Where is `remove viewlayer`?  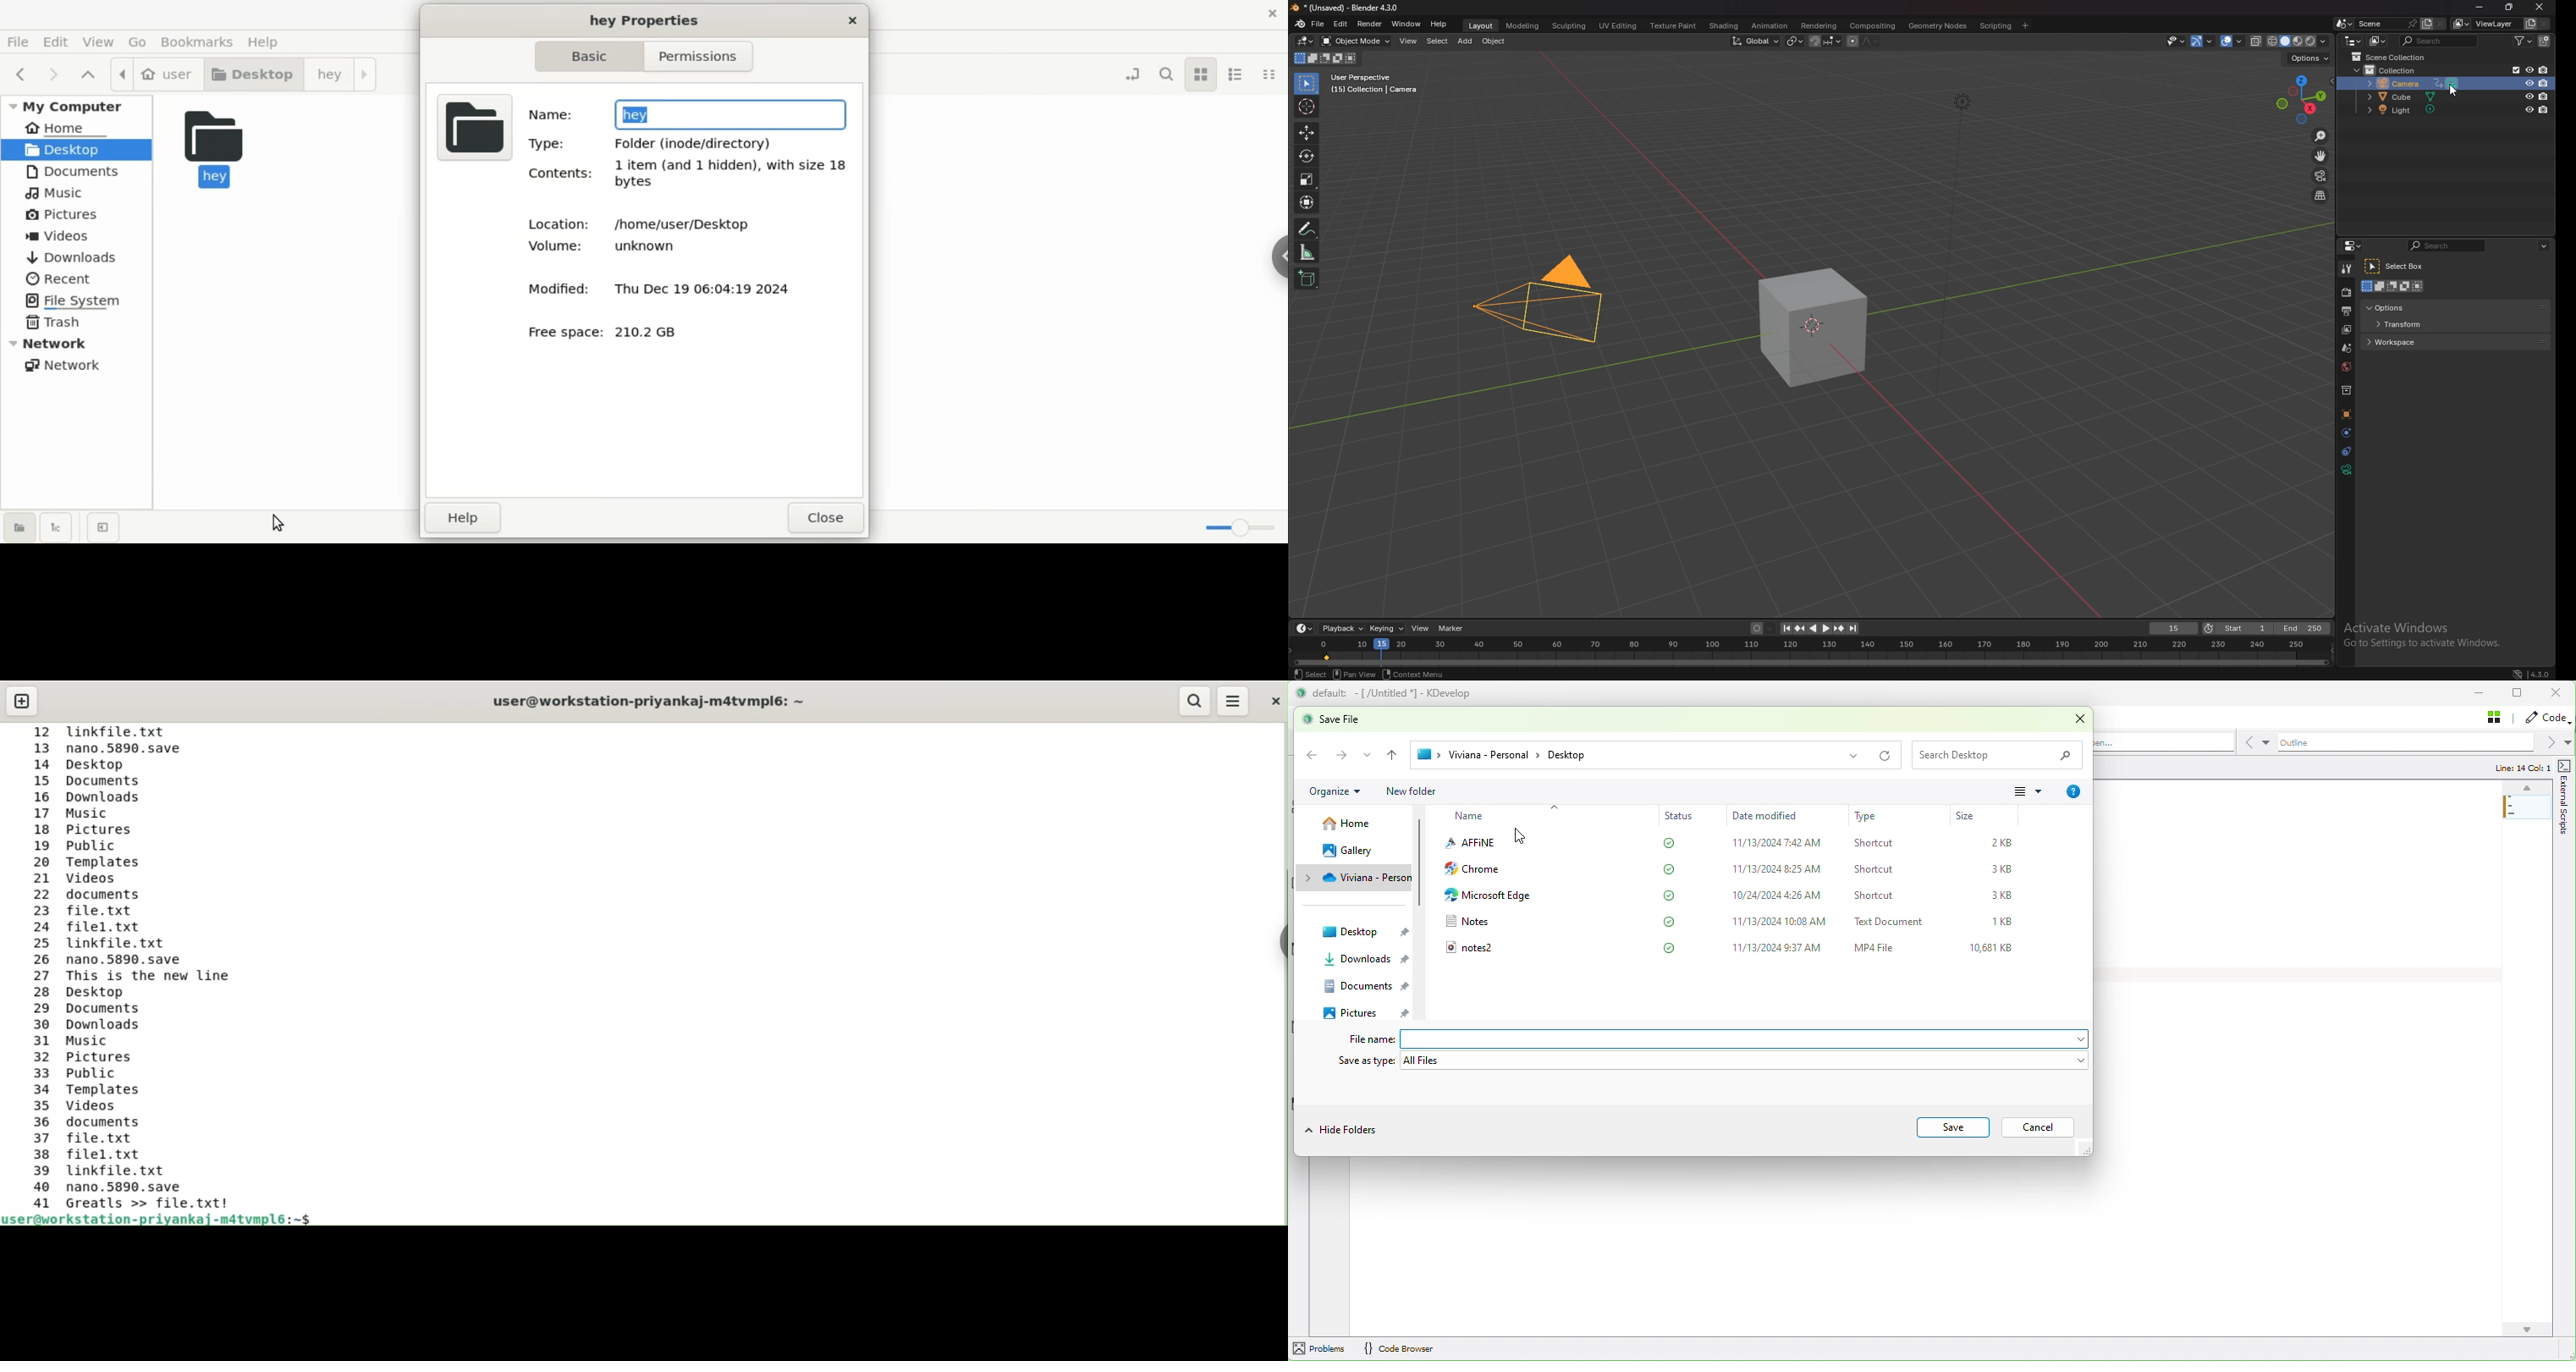 remove viewlayer is located at coordinates (2545, 23).